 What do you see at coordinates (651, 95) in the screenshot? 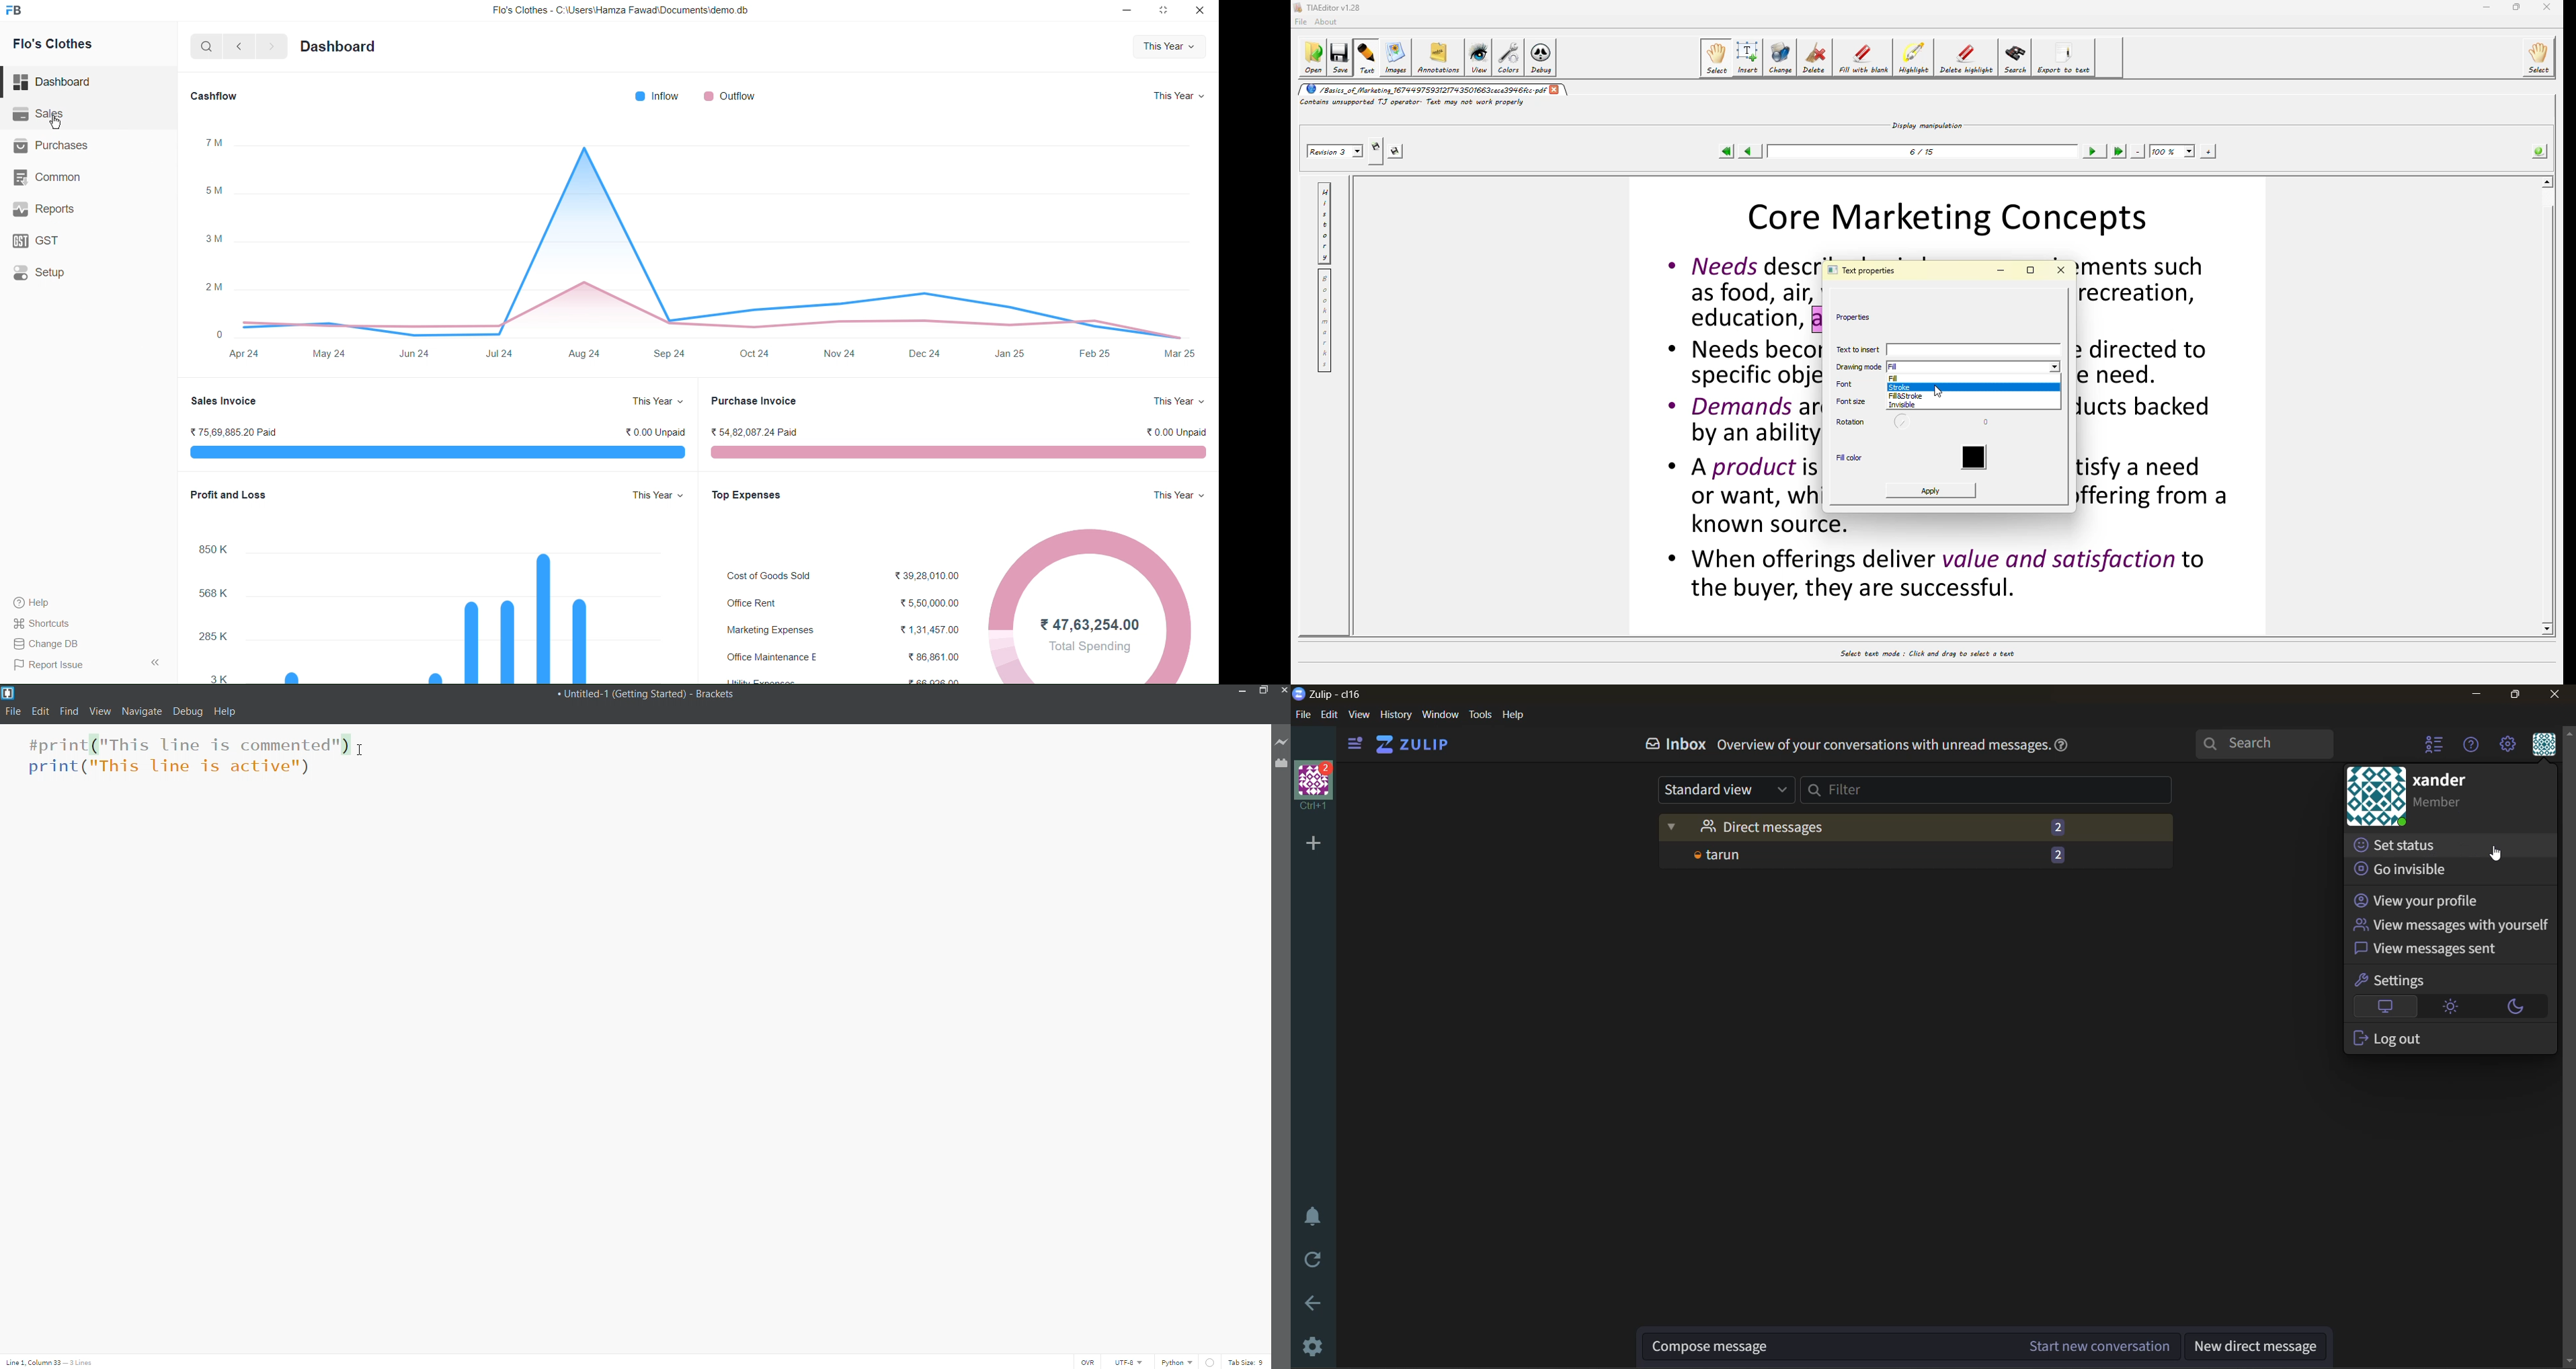
I see `Inflow` at bounding box center [651, 95].